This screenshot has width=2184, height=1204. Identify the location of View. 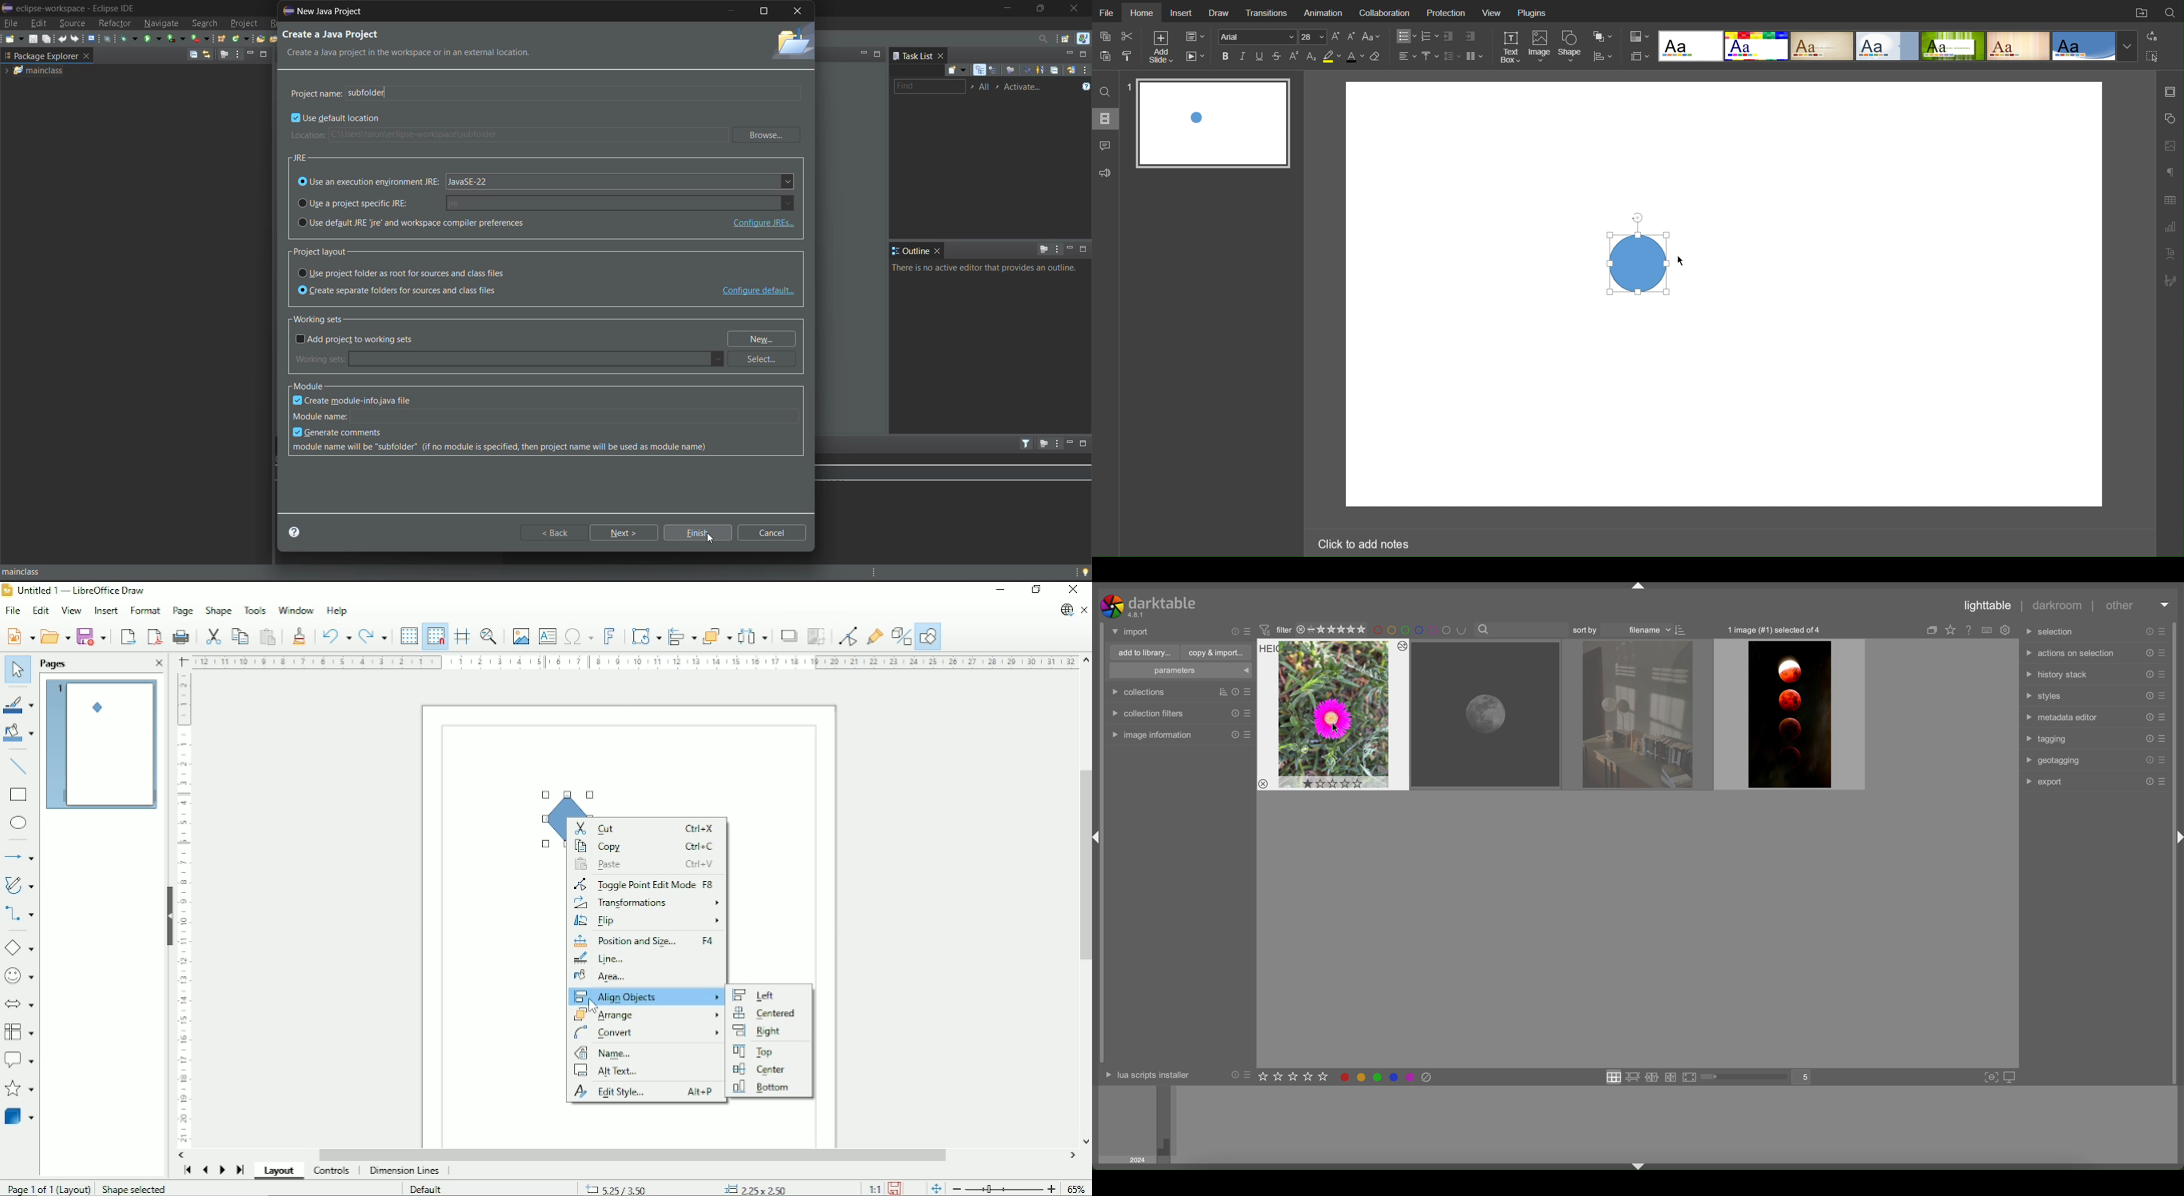
(1496, 12).